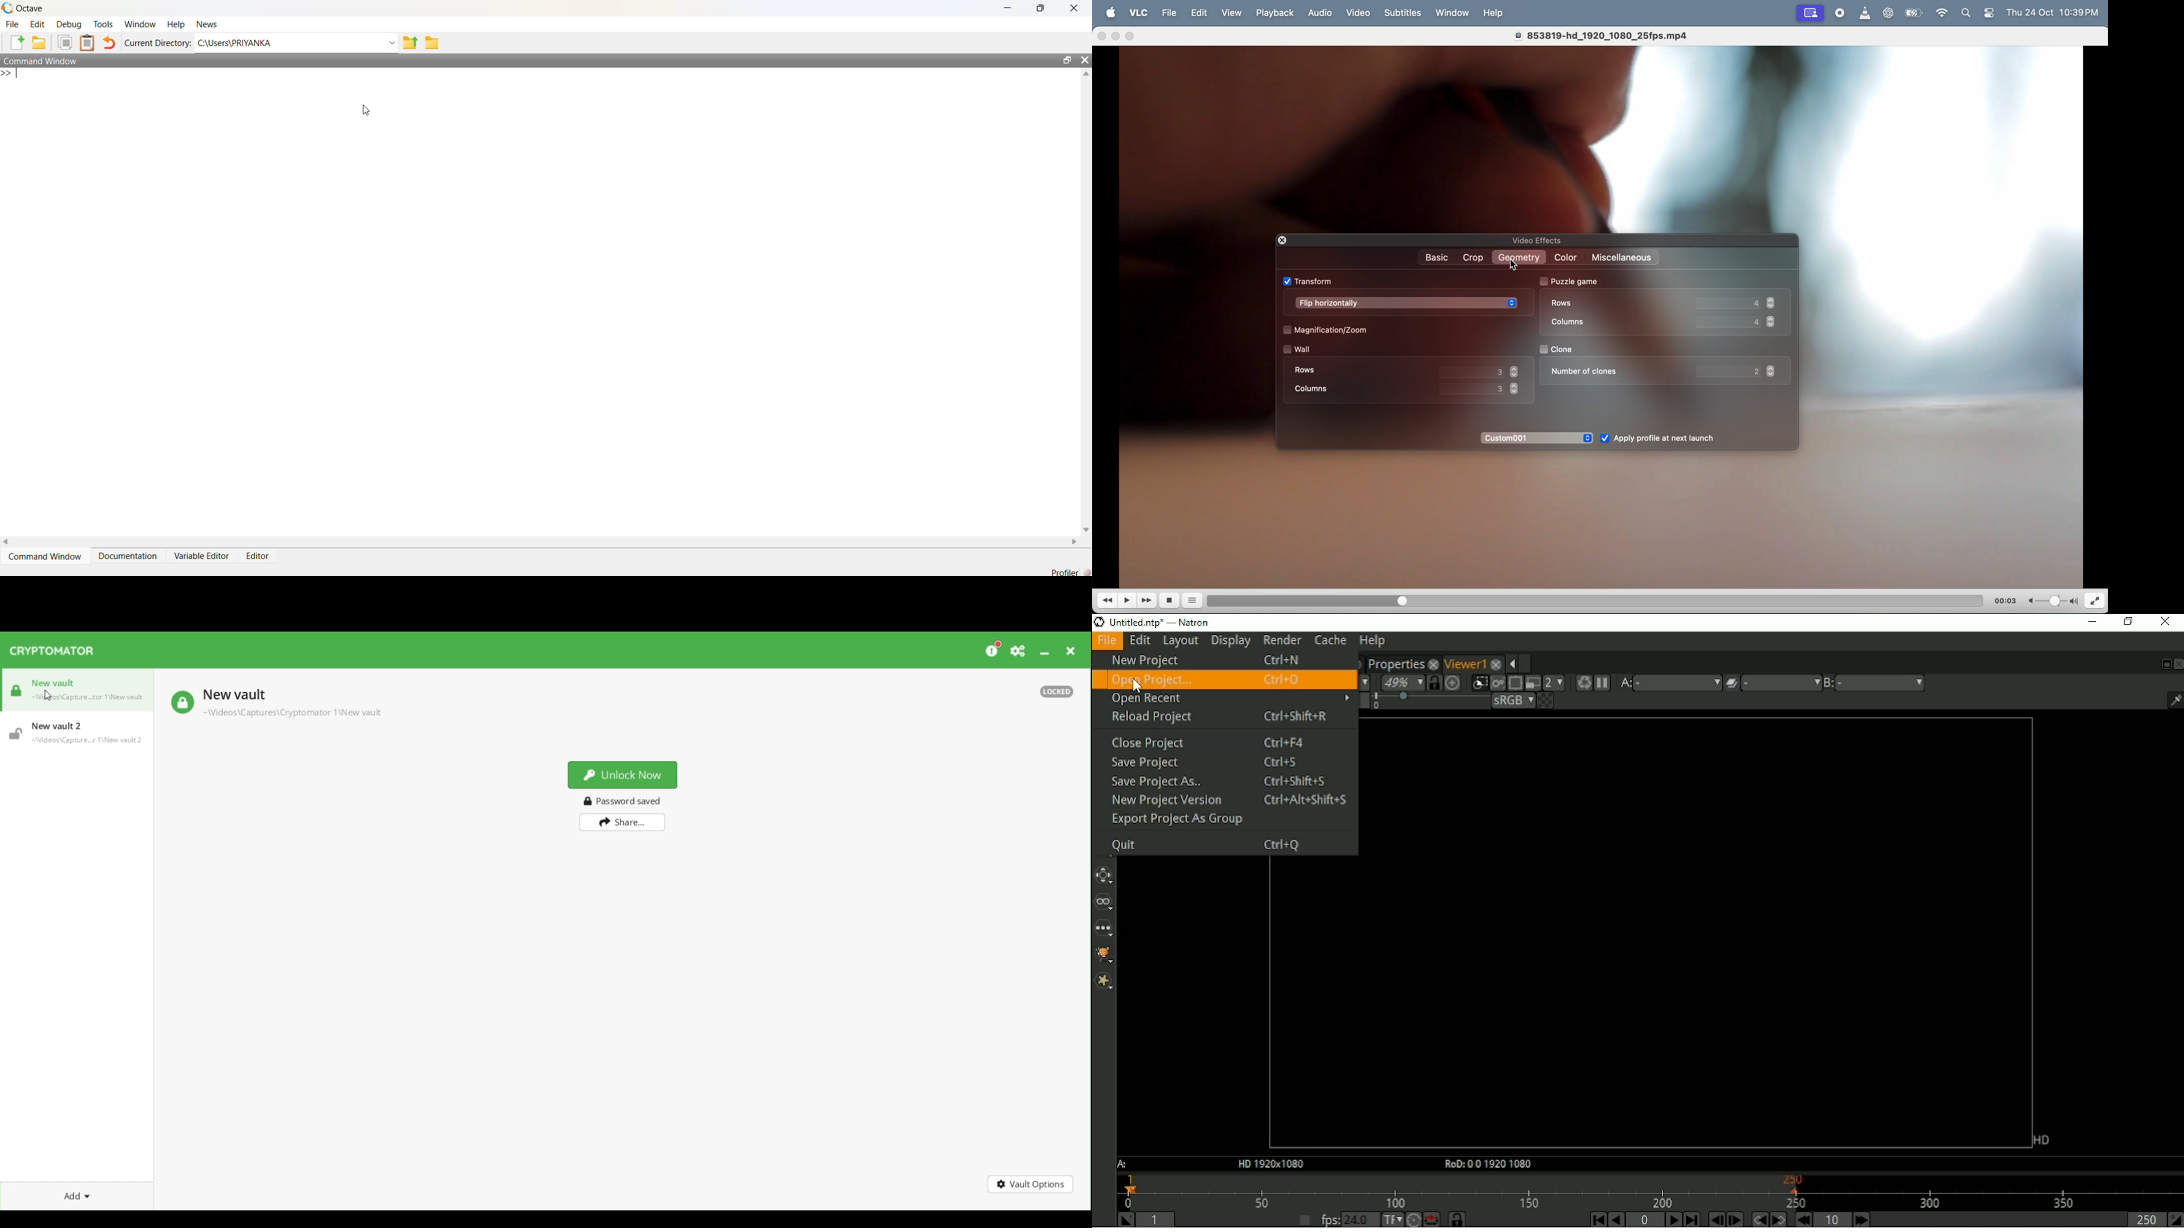  I want to click on value, so click(1481, 372).